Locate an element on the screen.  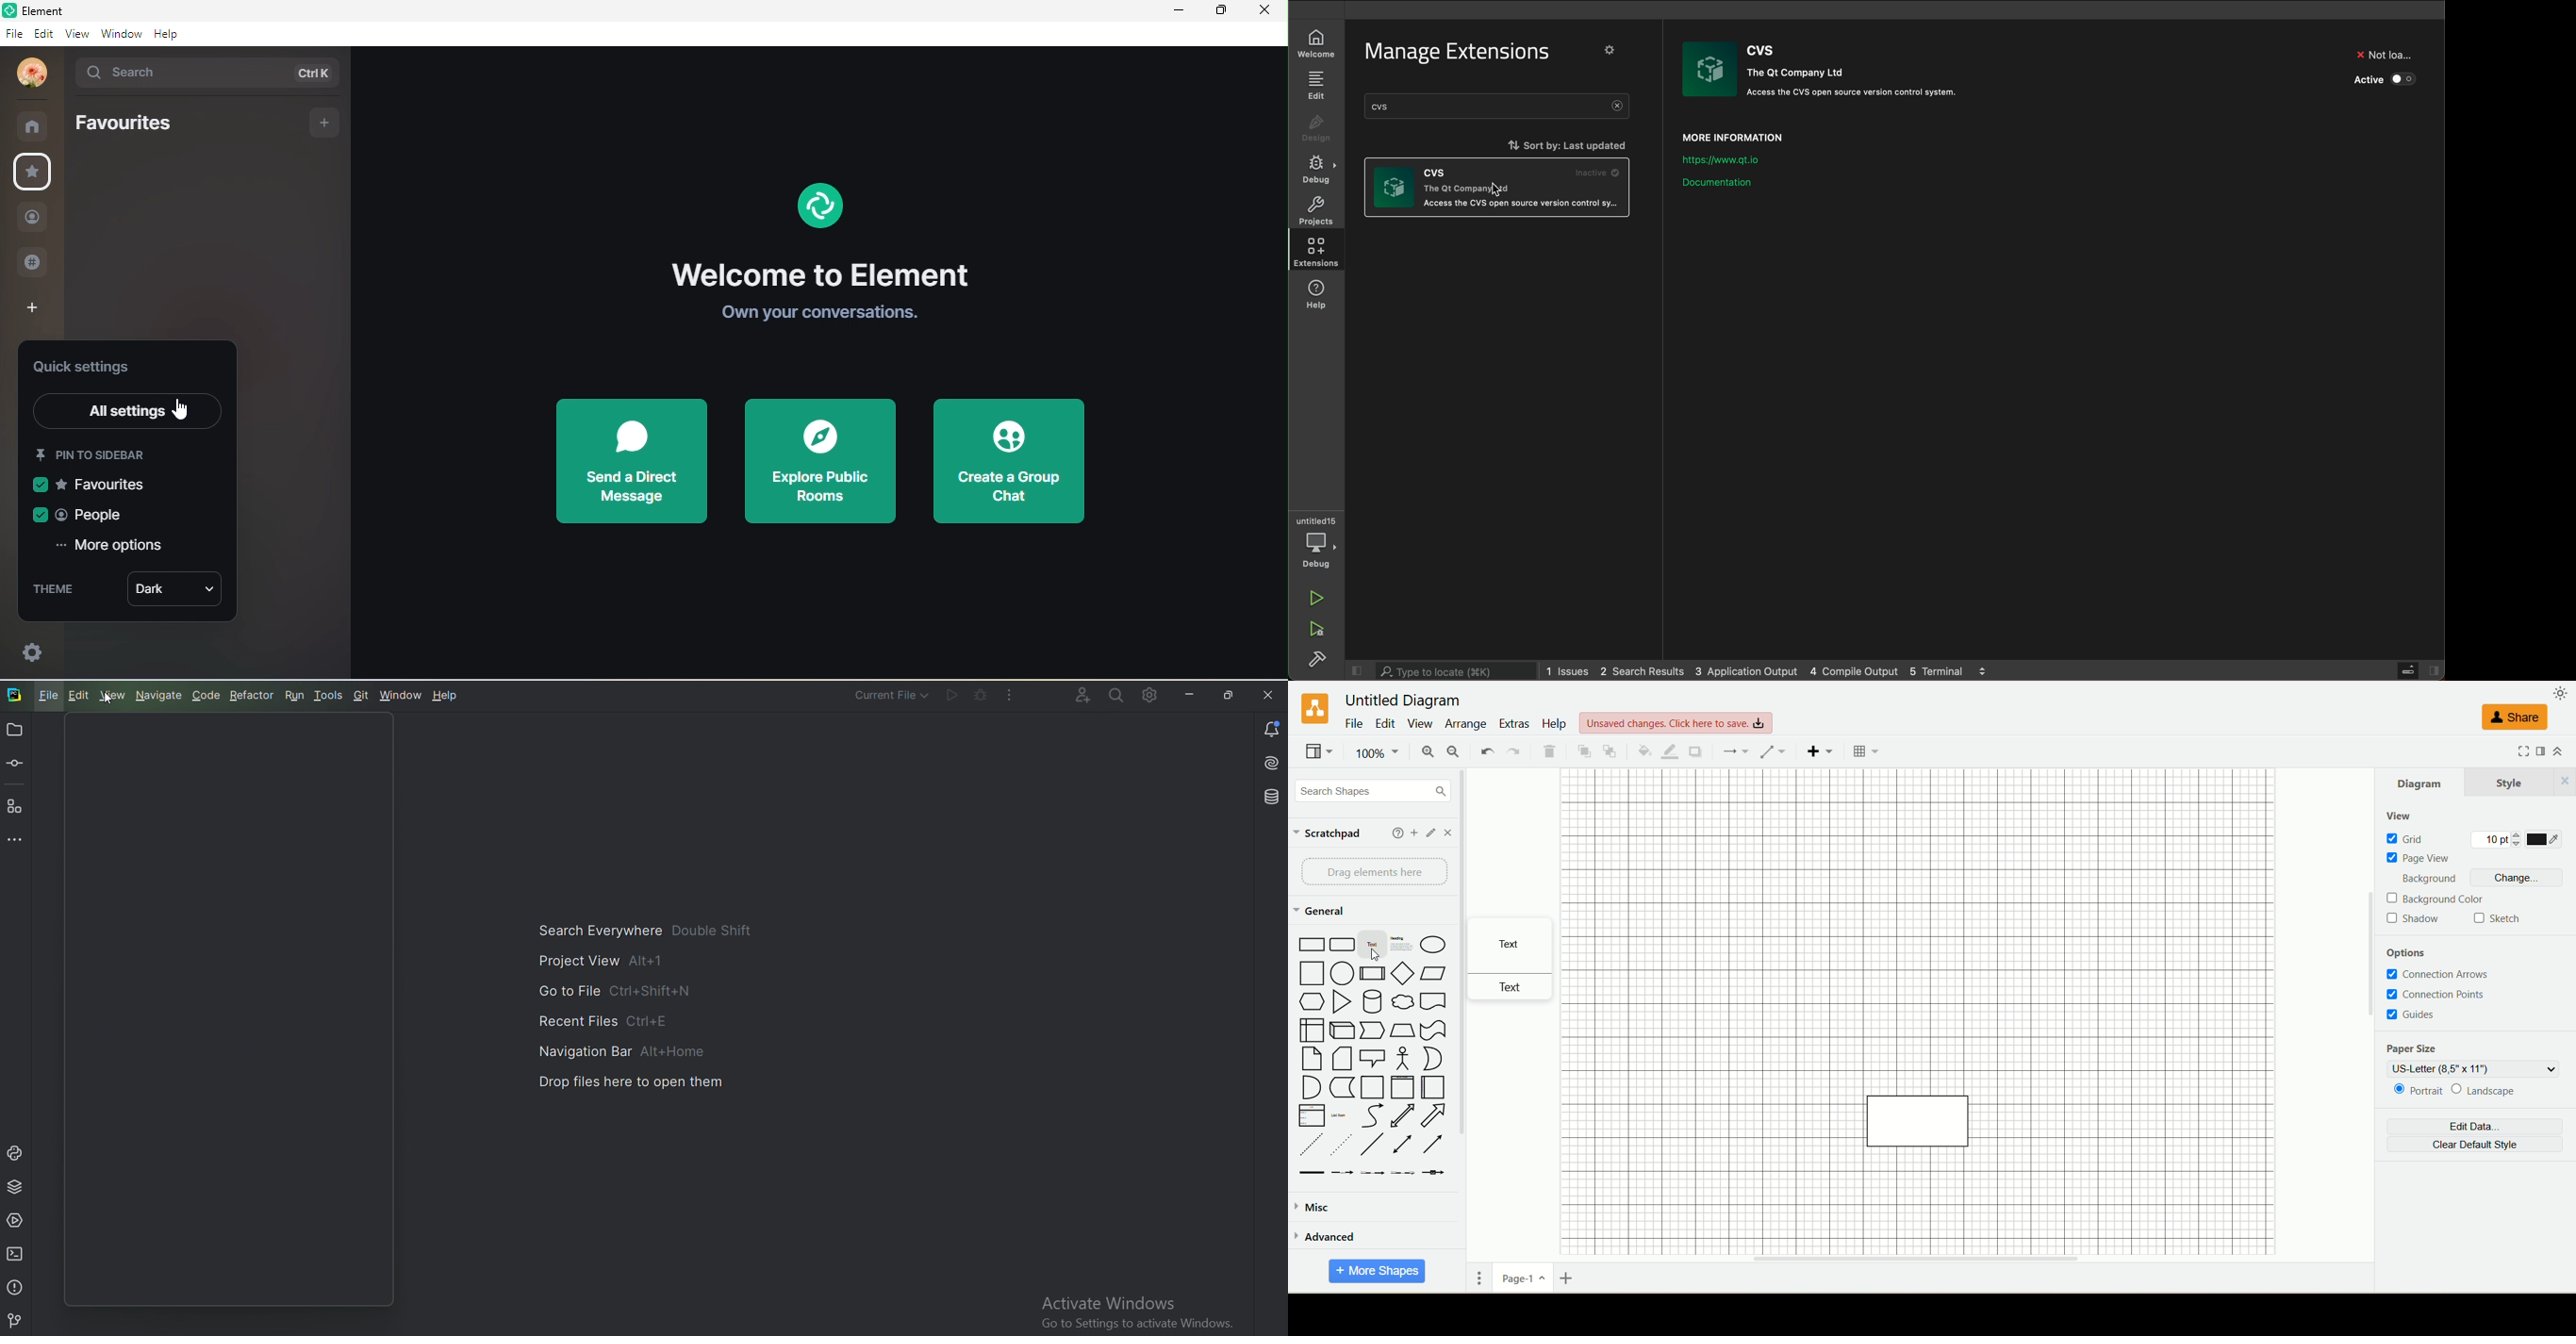
fill color is located at coordinates (1644, 750).